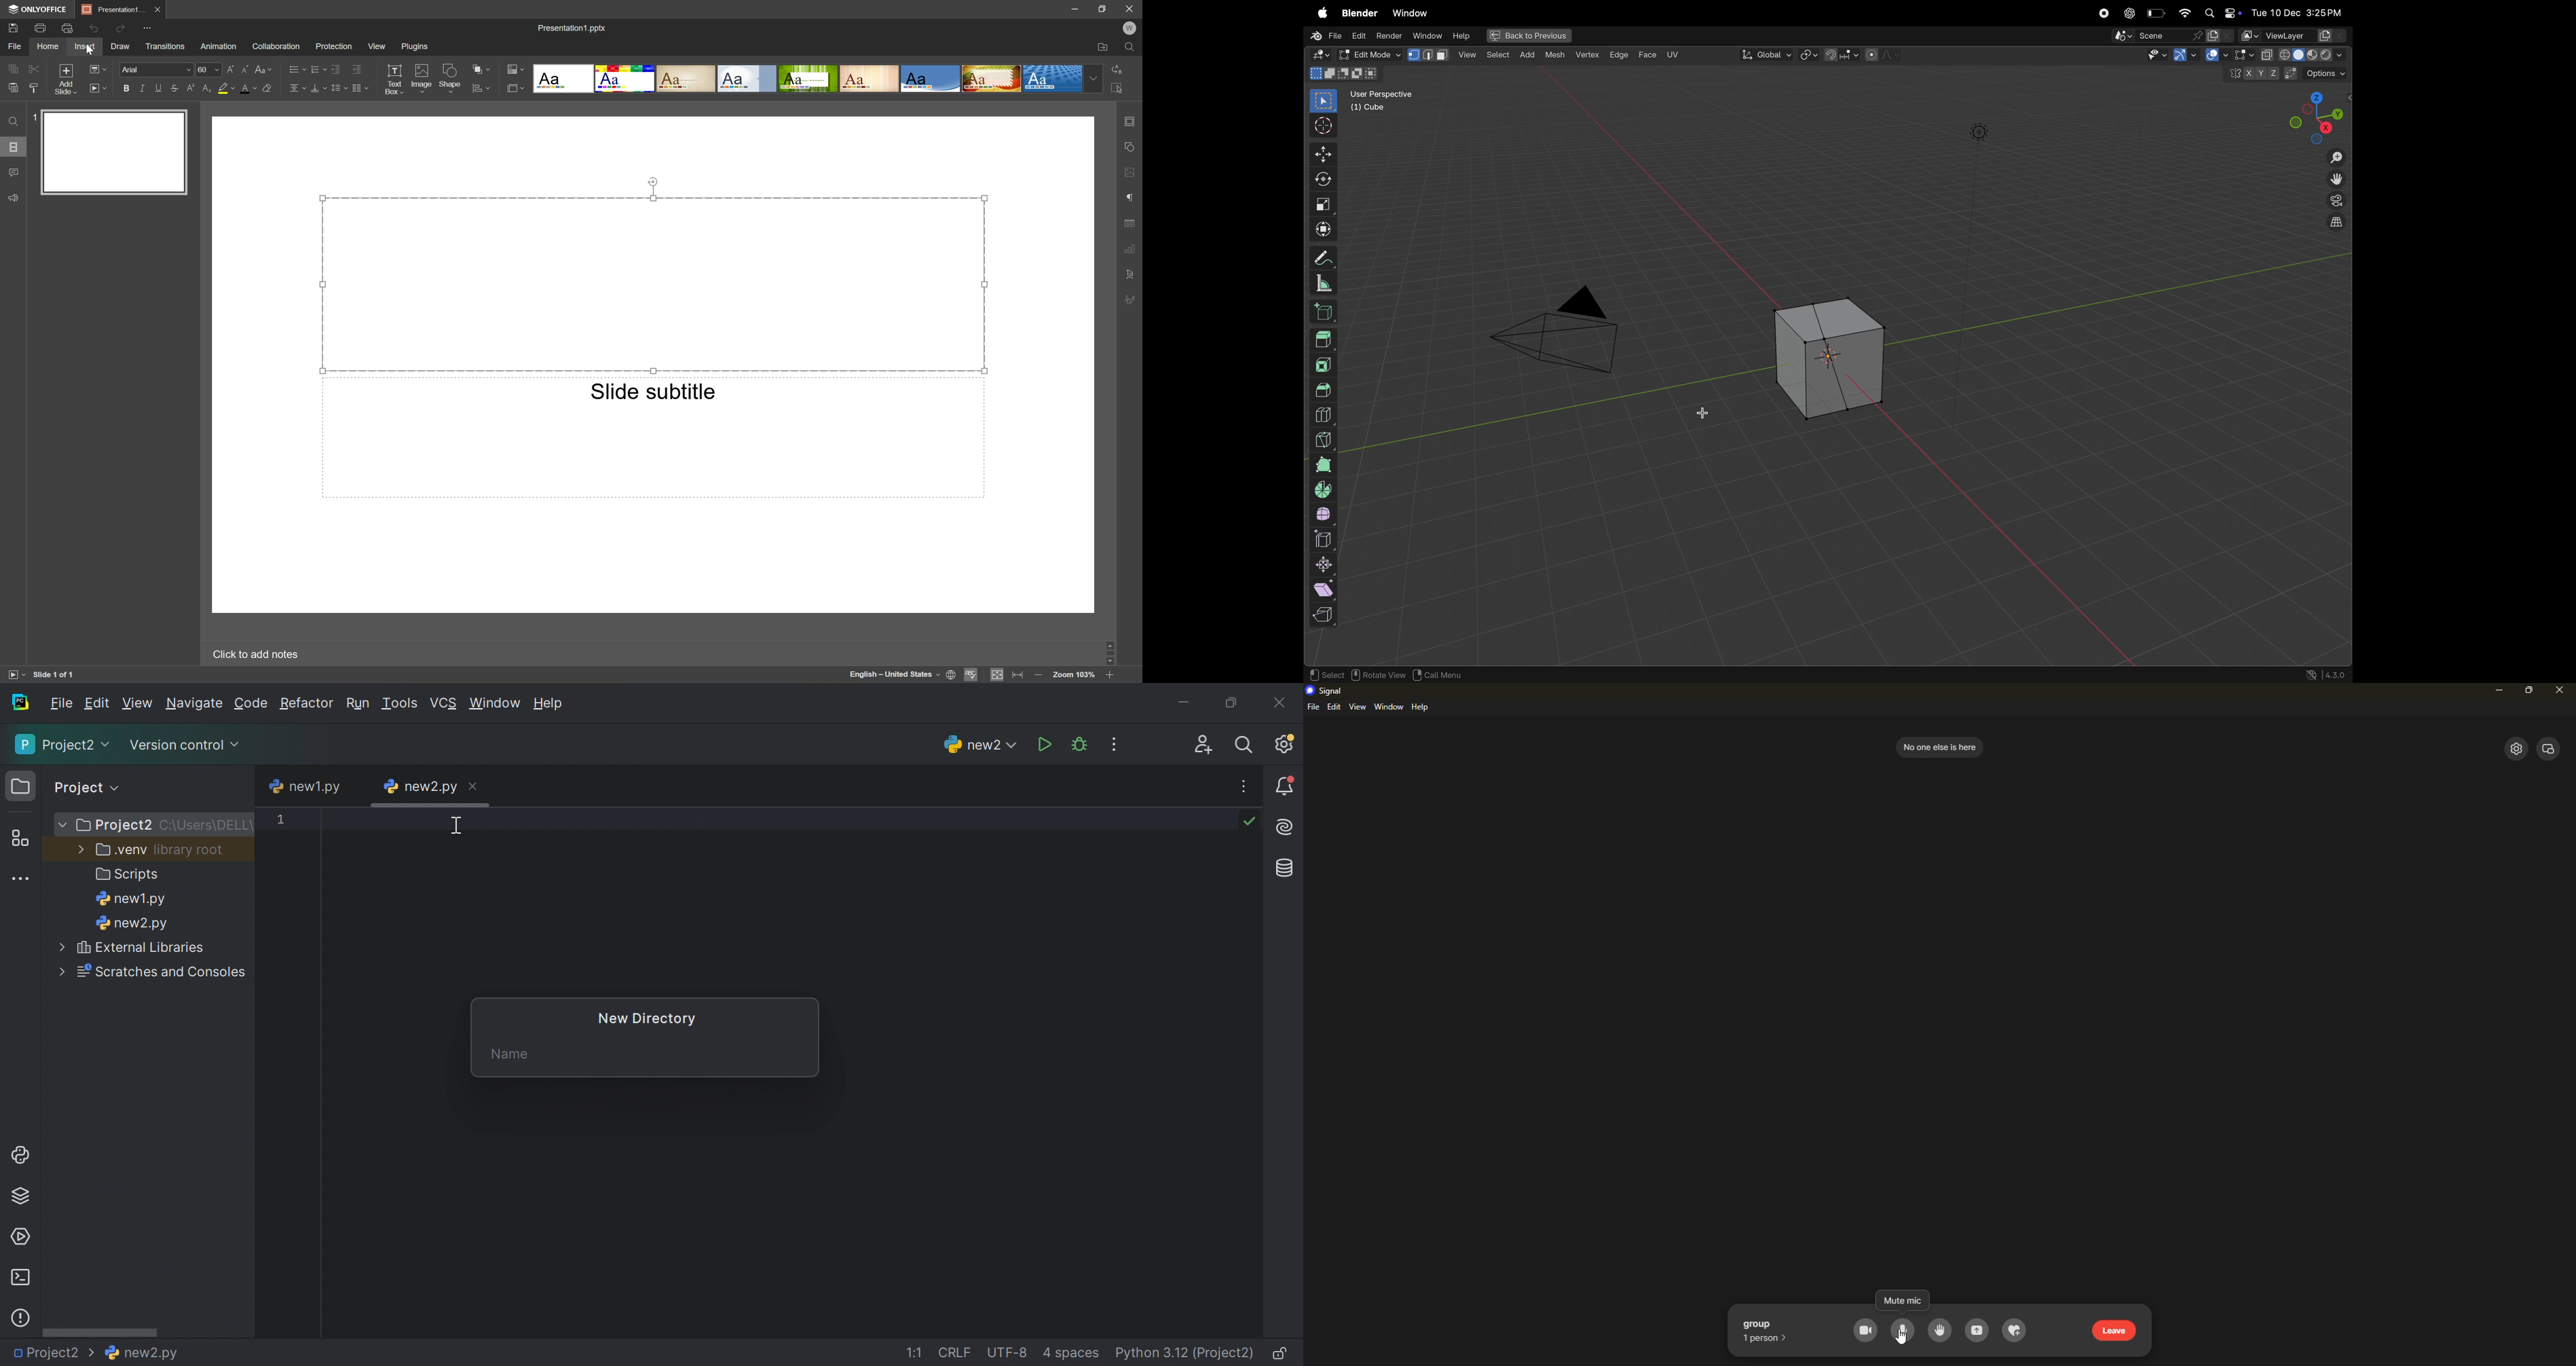  What do you see at coordinates (287, 825) in the screenshot?
I see `1` at bounding box center [287, 825].